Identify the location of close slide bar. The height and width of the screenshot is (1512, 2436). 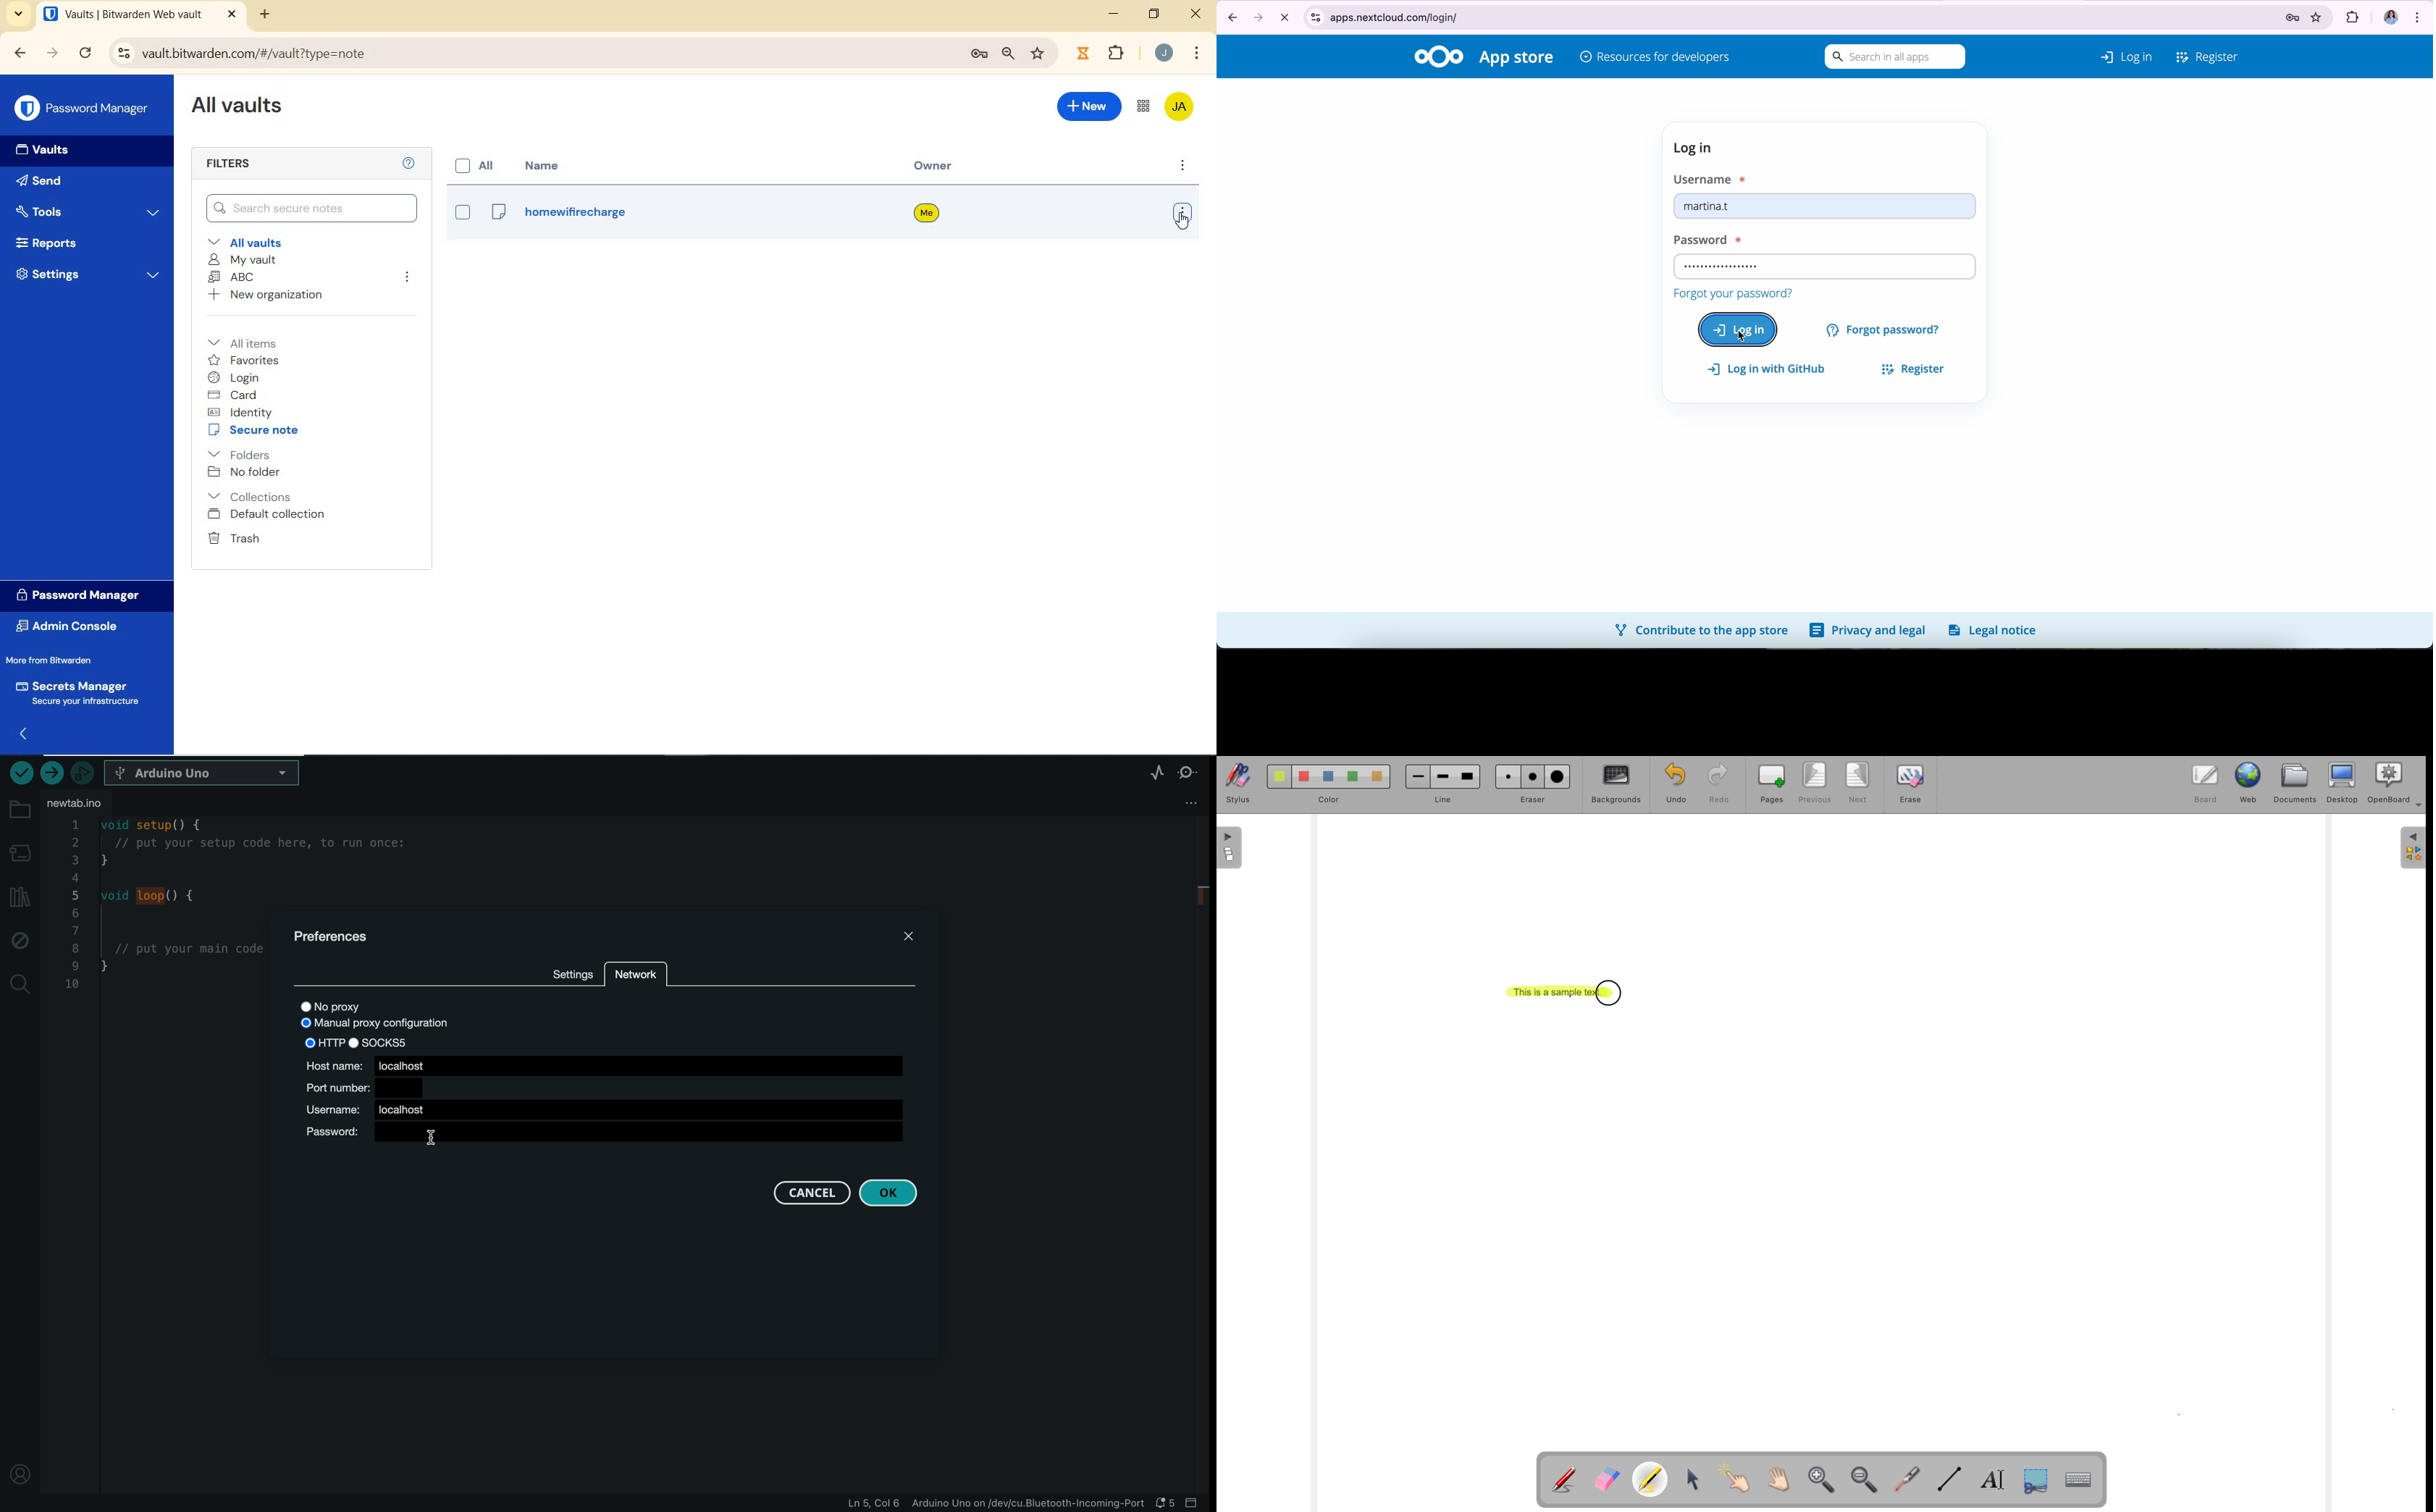
(1195, 1503).